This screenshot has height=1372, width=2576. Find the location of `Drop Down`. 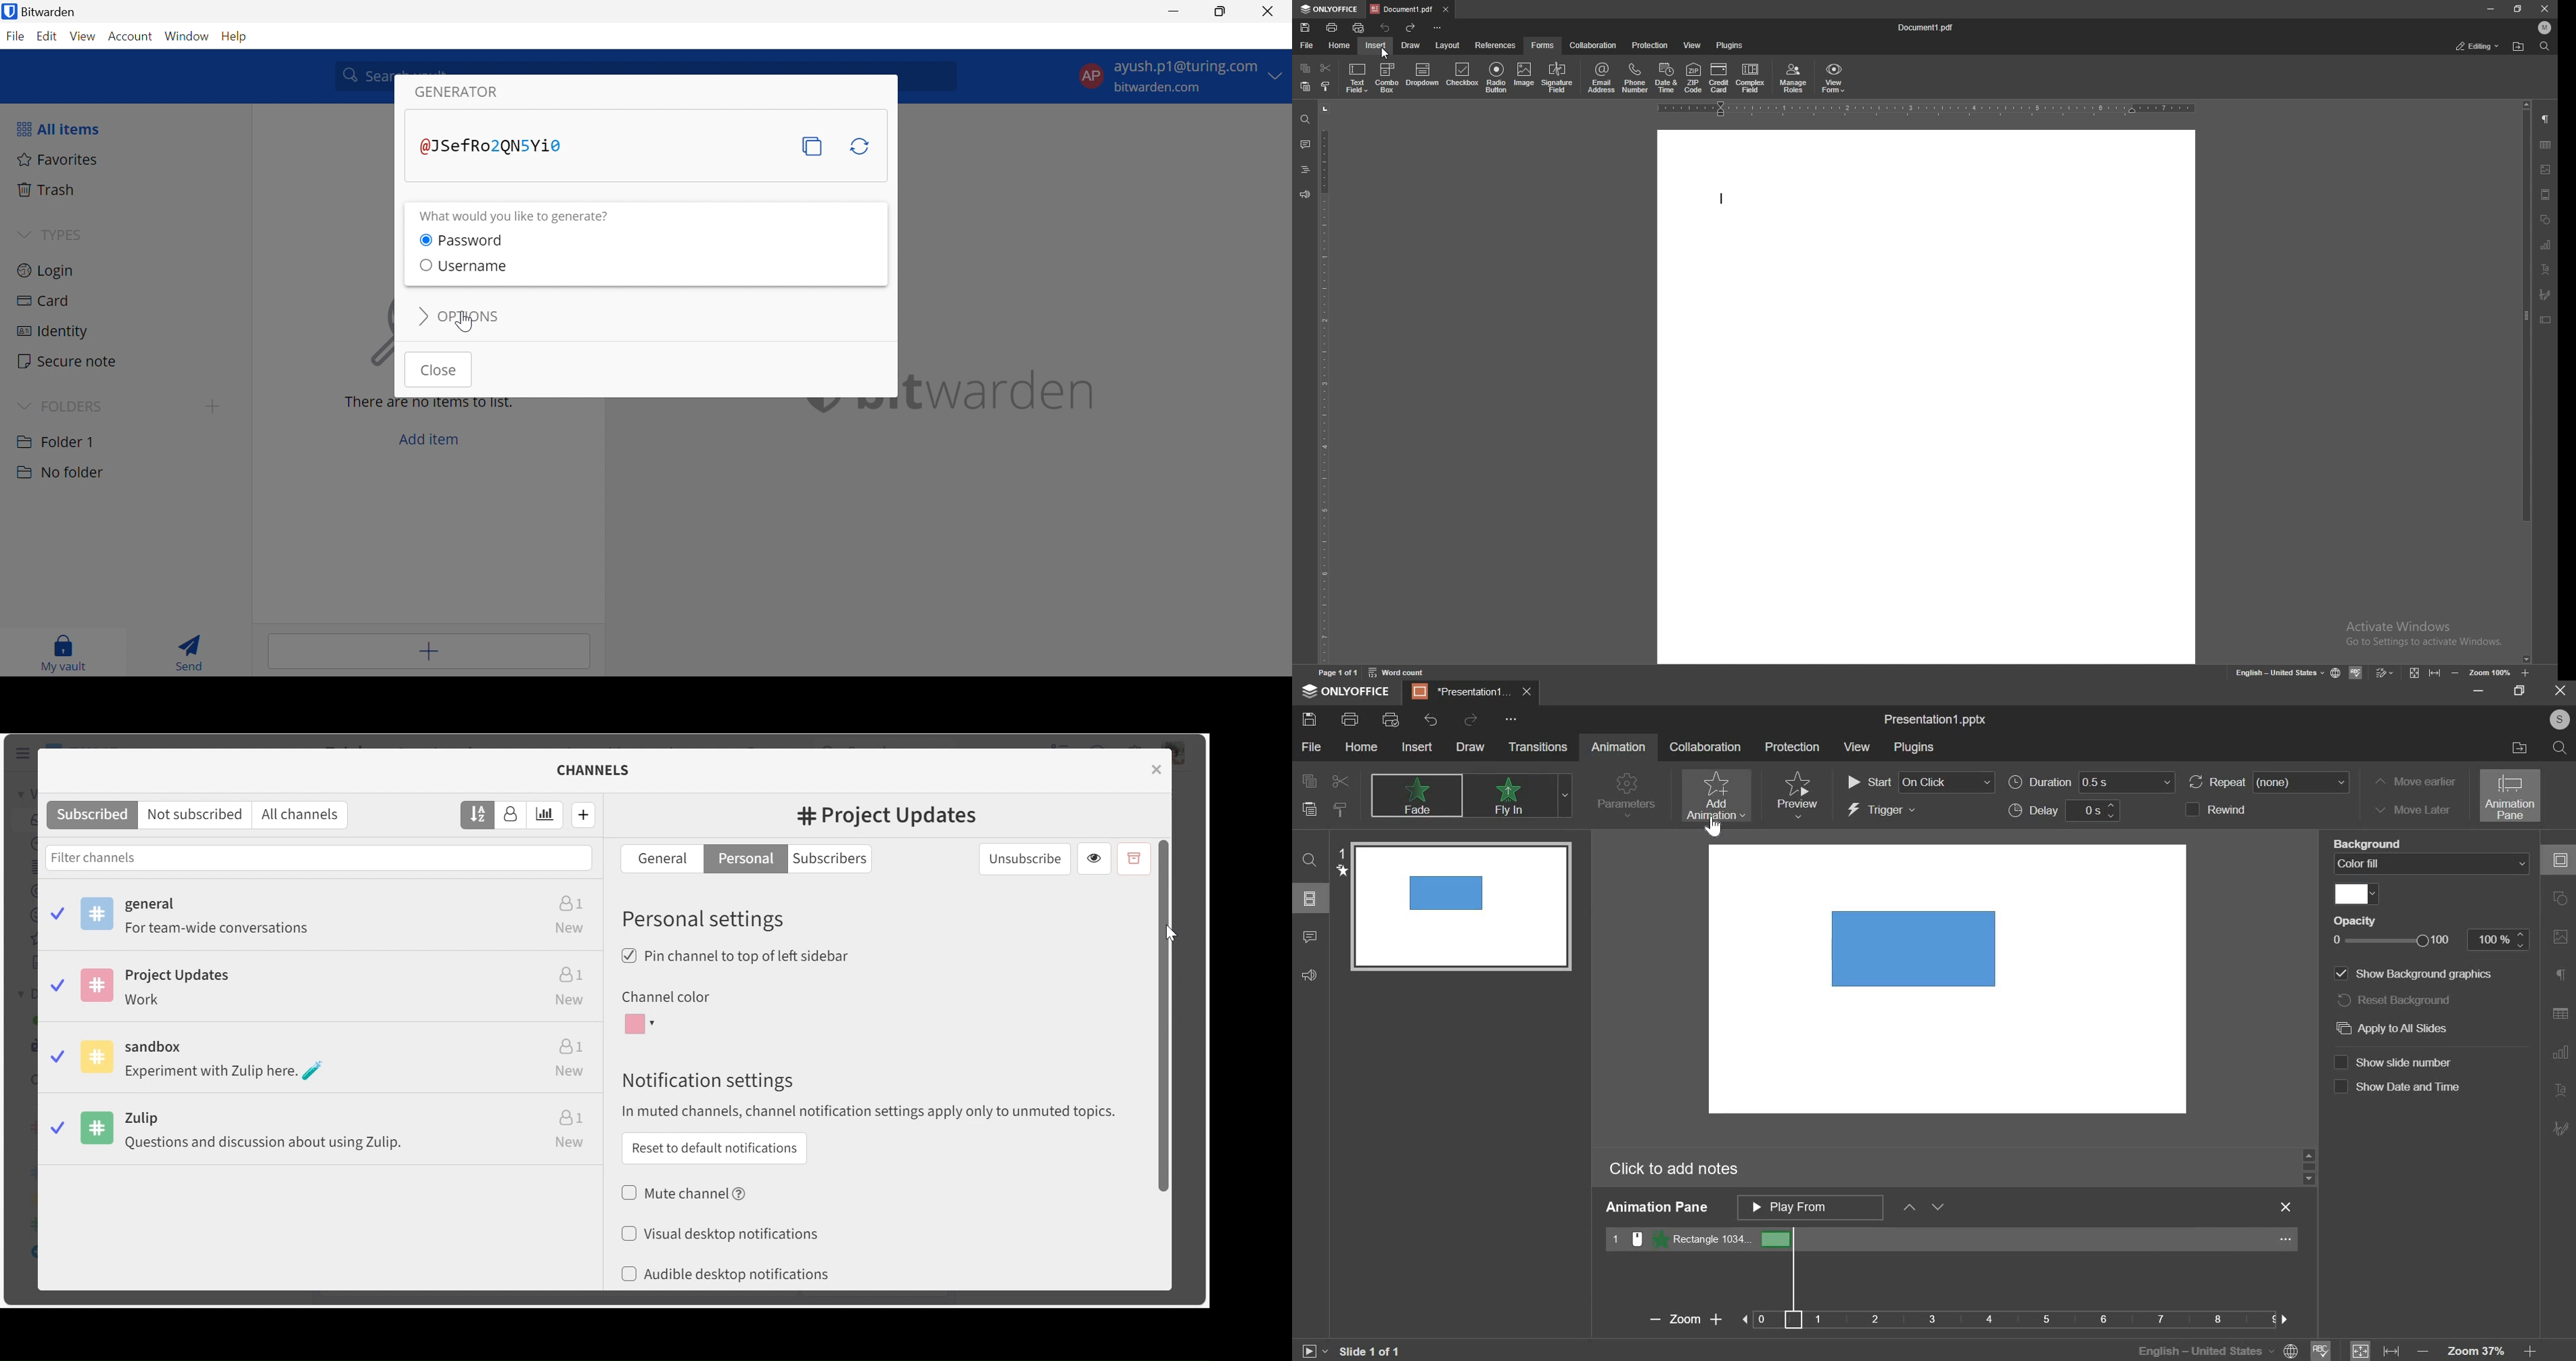

Drop Down is located at coordinates (24, 233).